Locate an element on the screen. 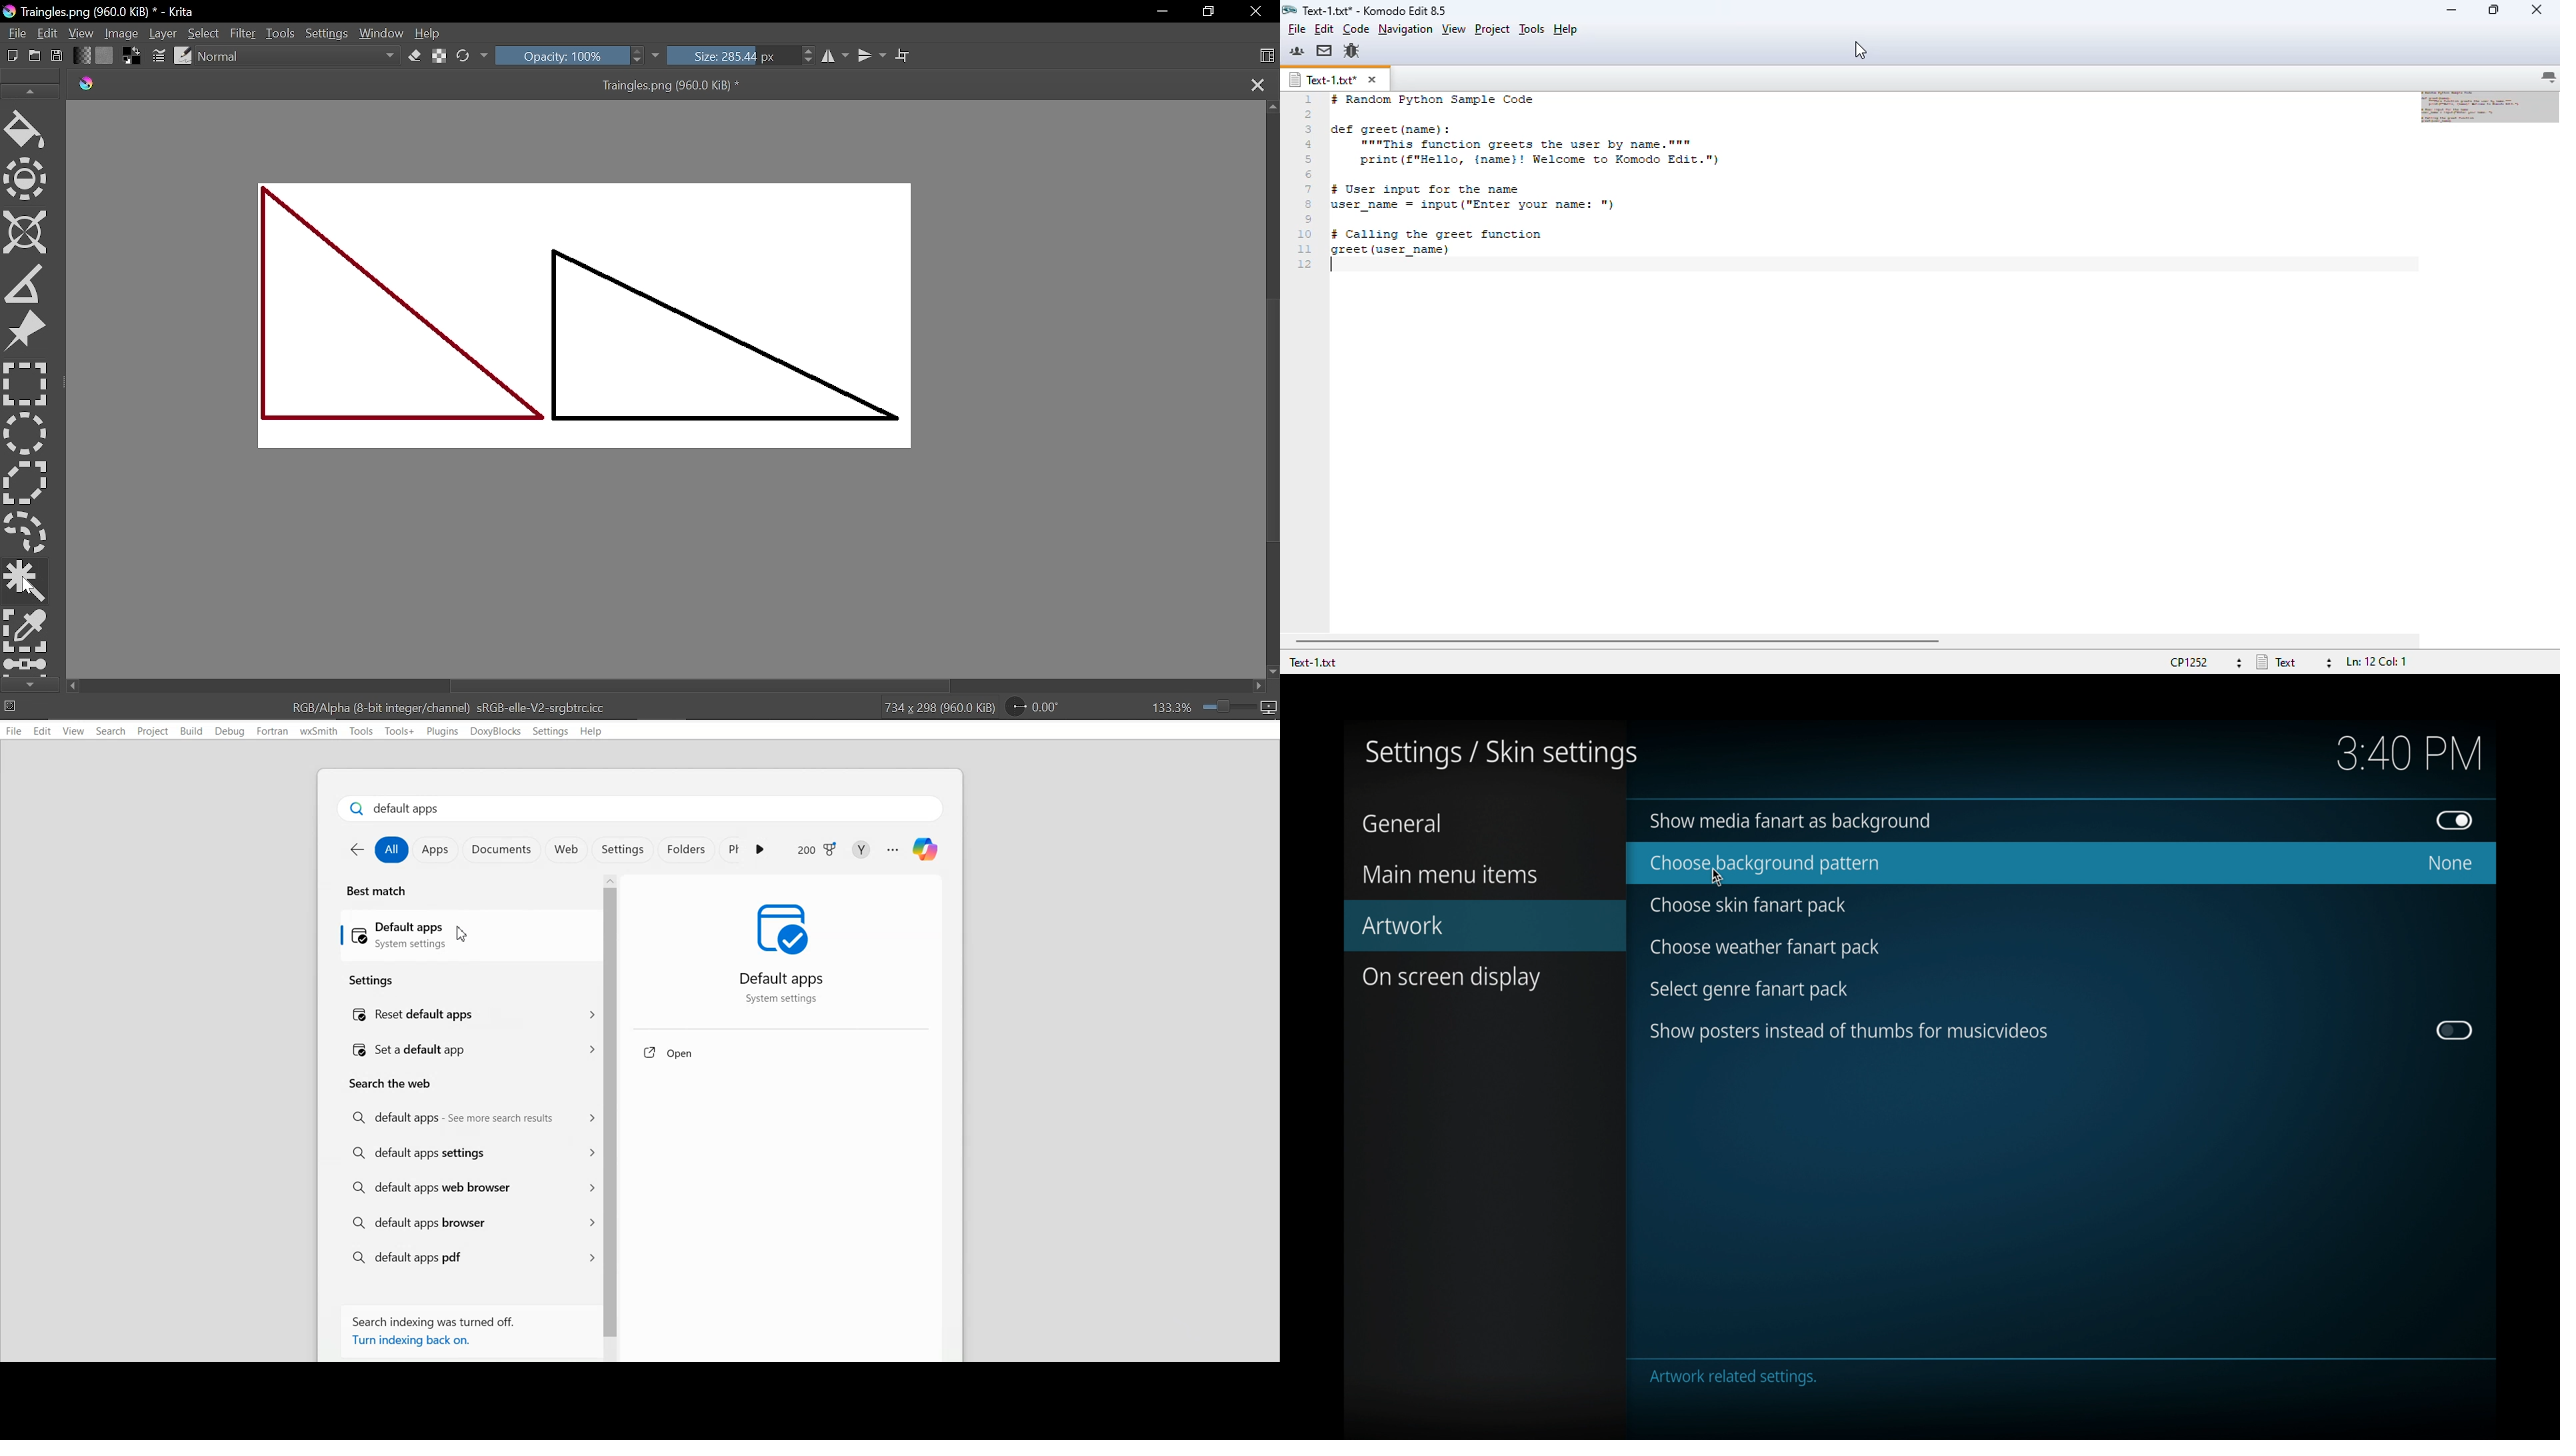  main menu items is located at coordinates (1449, 875).